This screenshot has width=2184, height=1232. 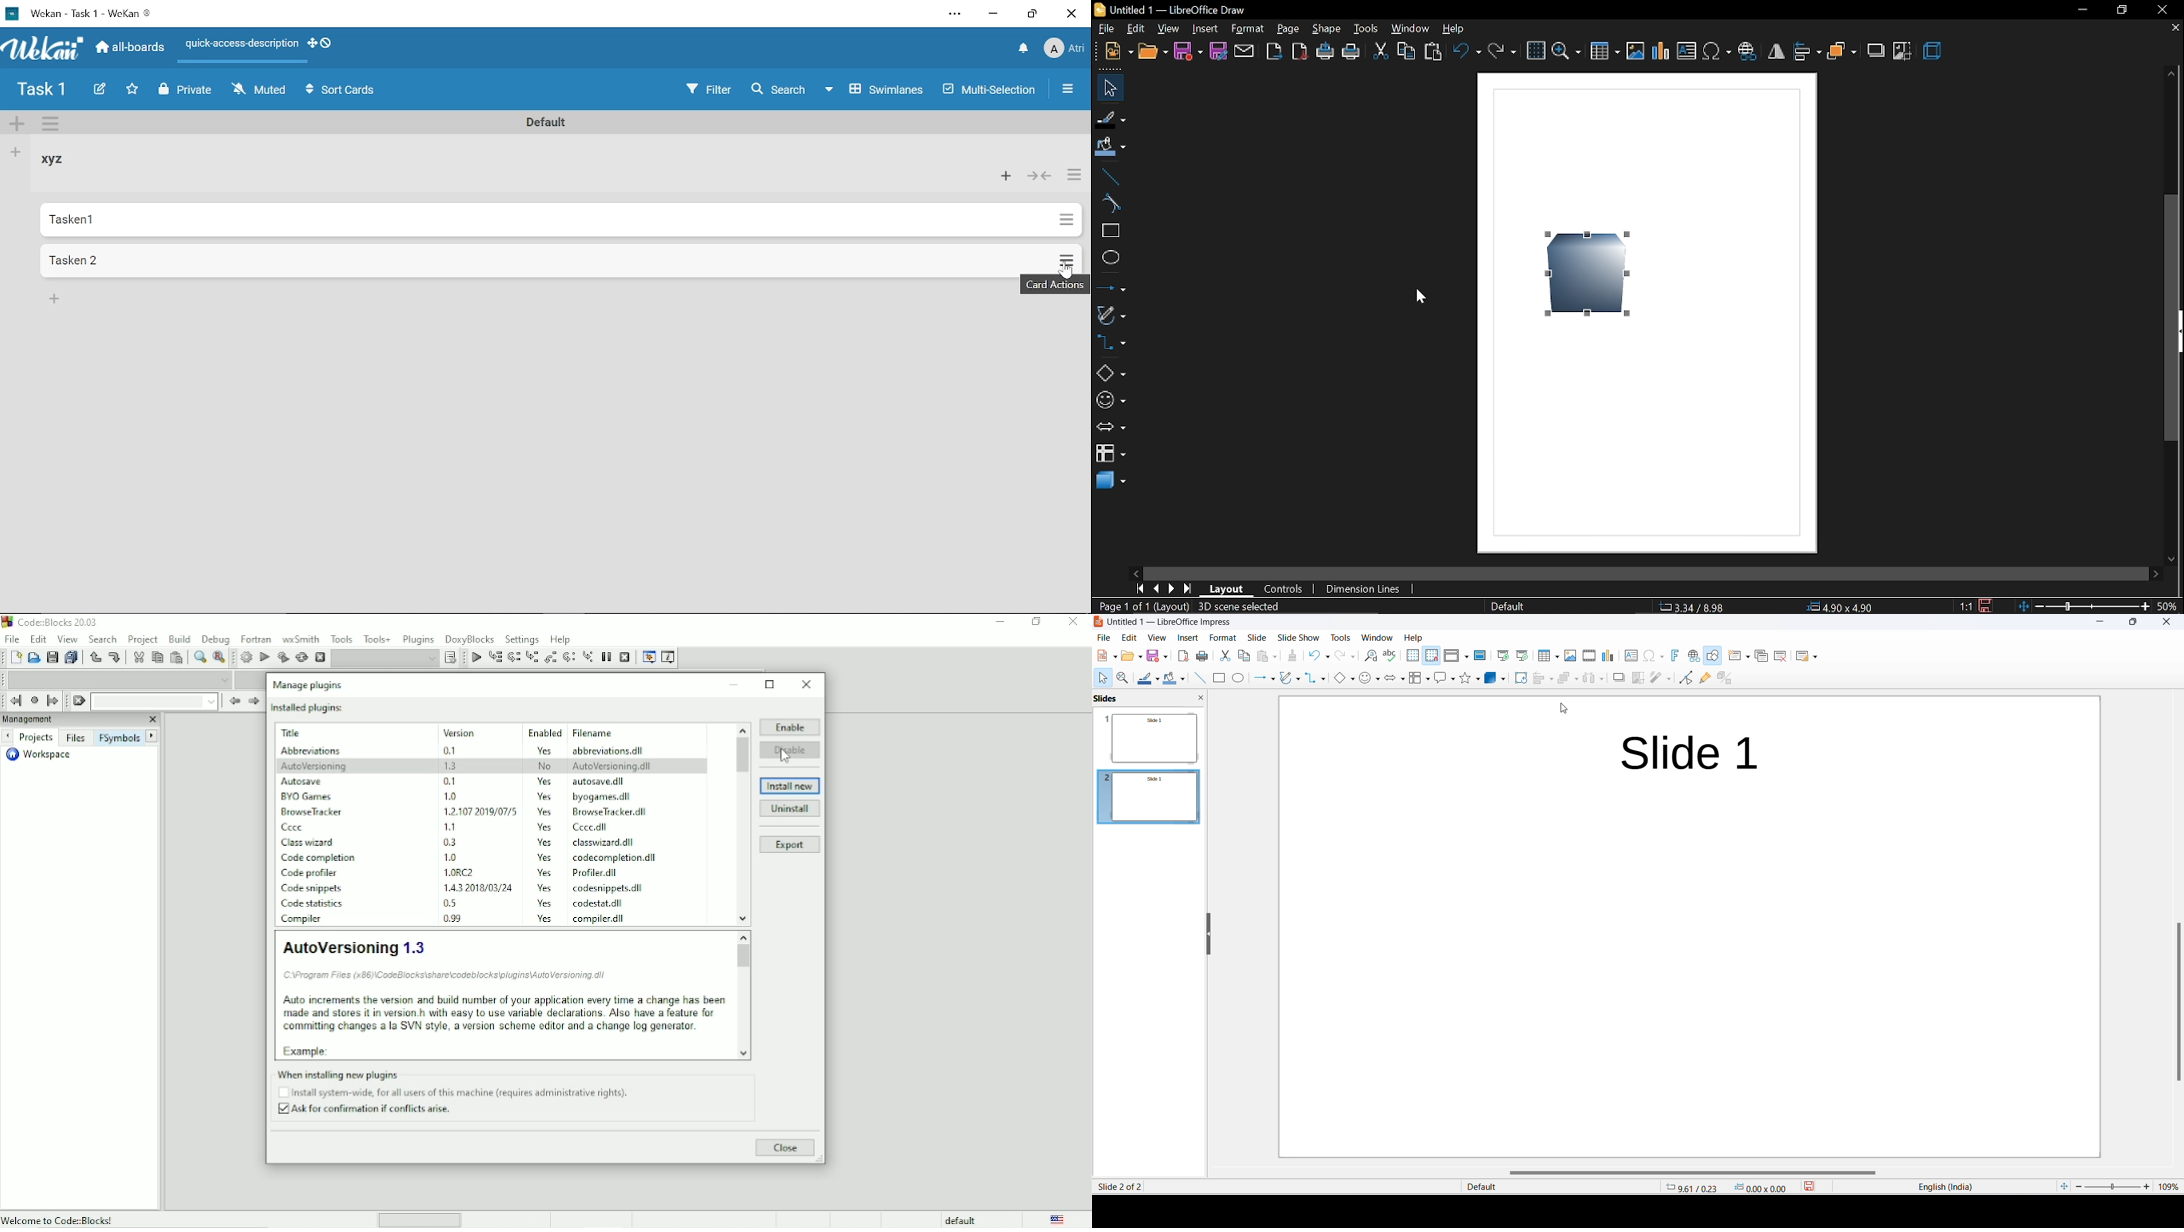 What do you see at coordinates (1987, 605) in the screenshot?
I see `save` at bounding box center [1987, 605].